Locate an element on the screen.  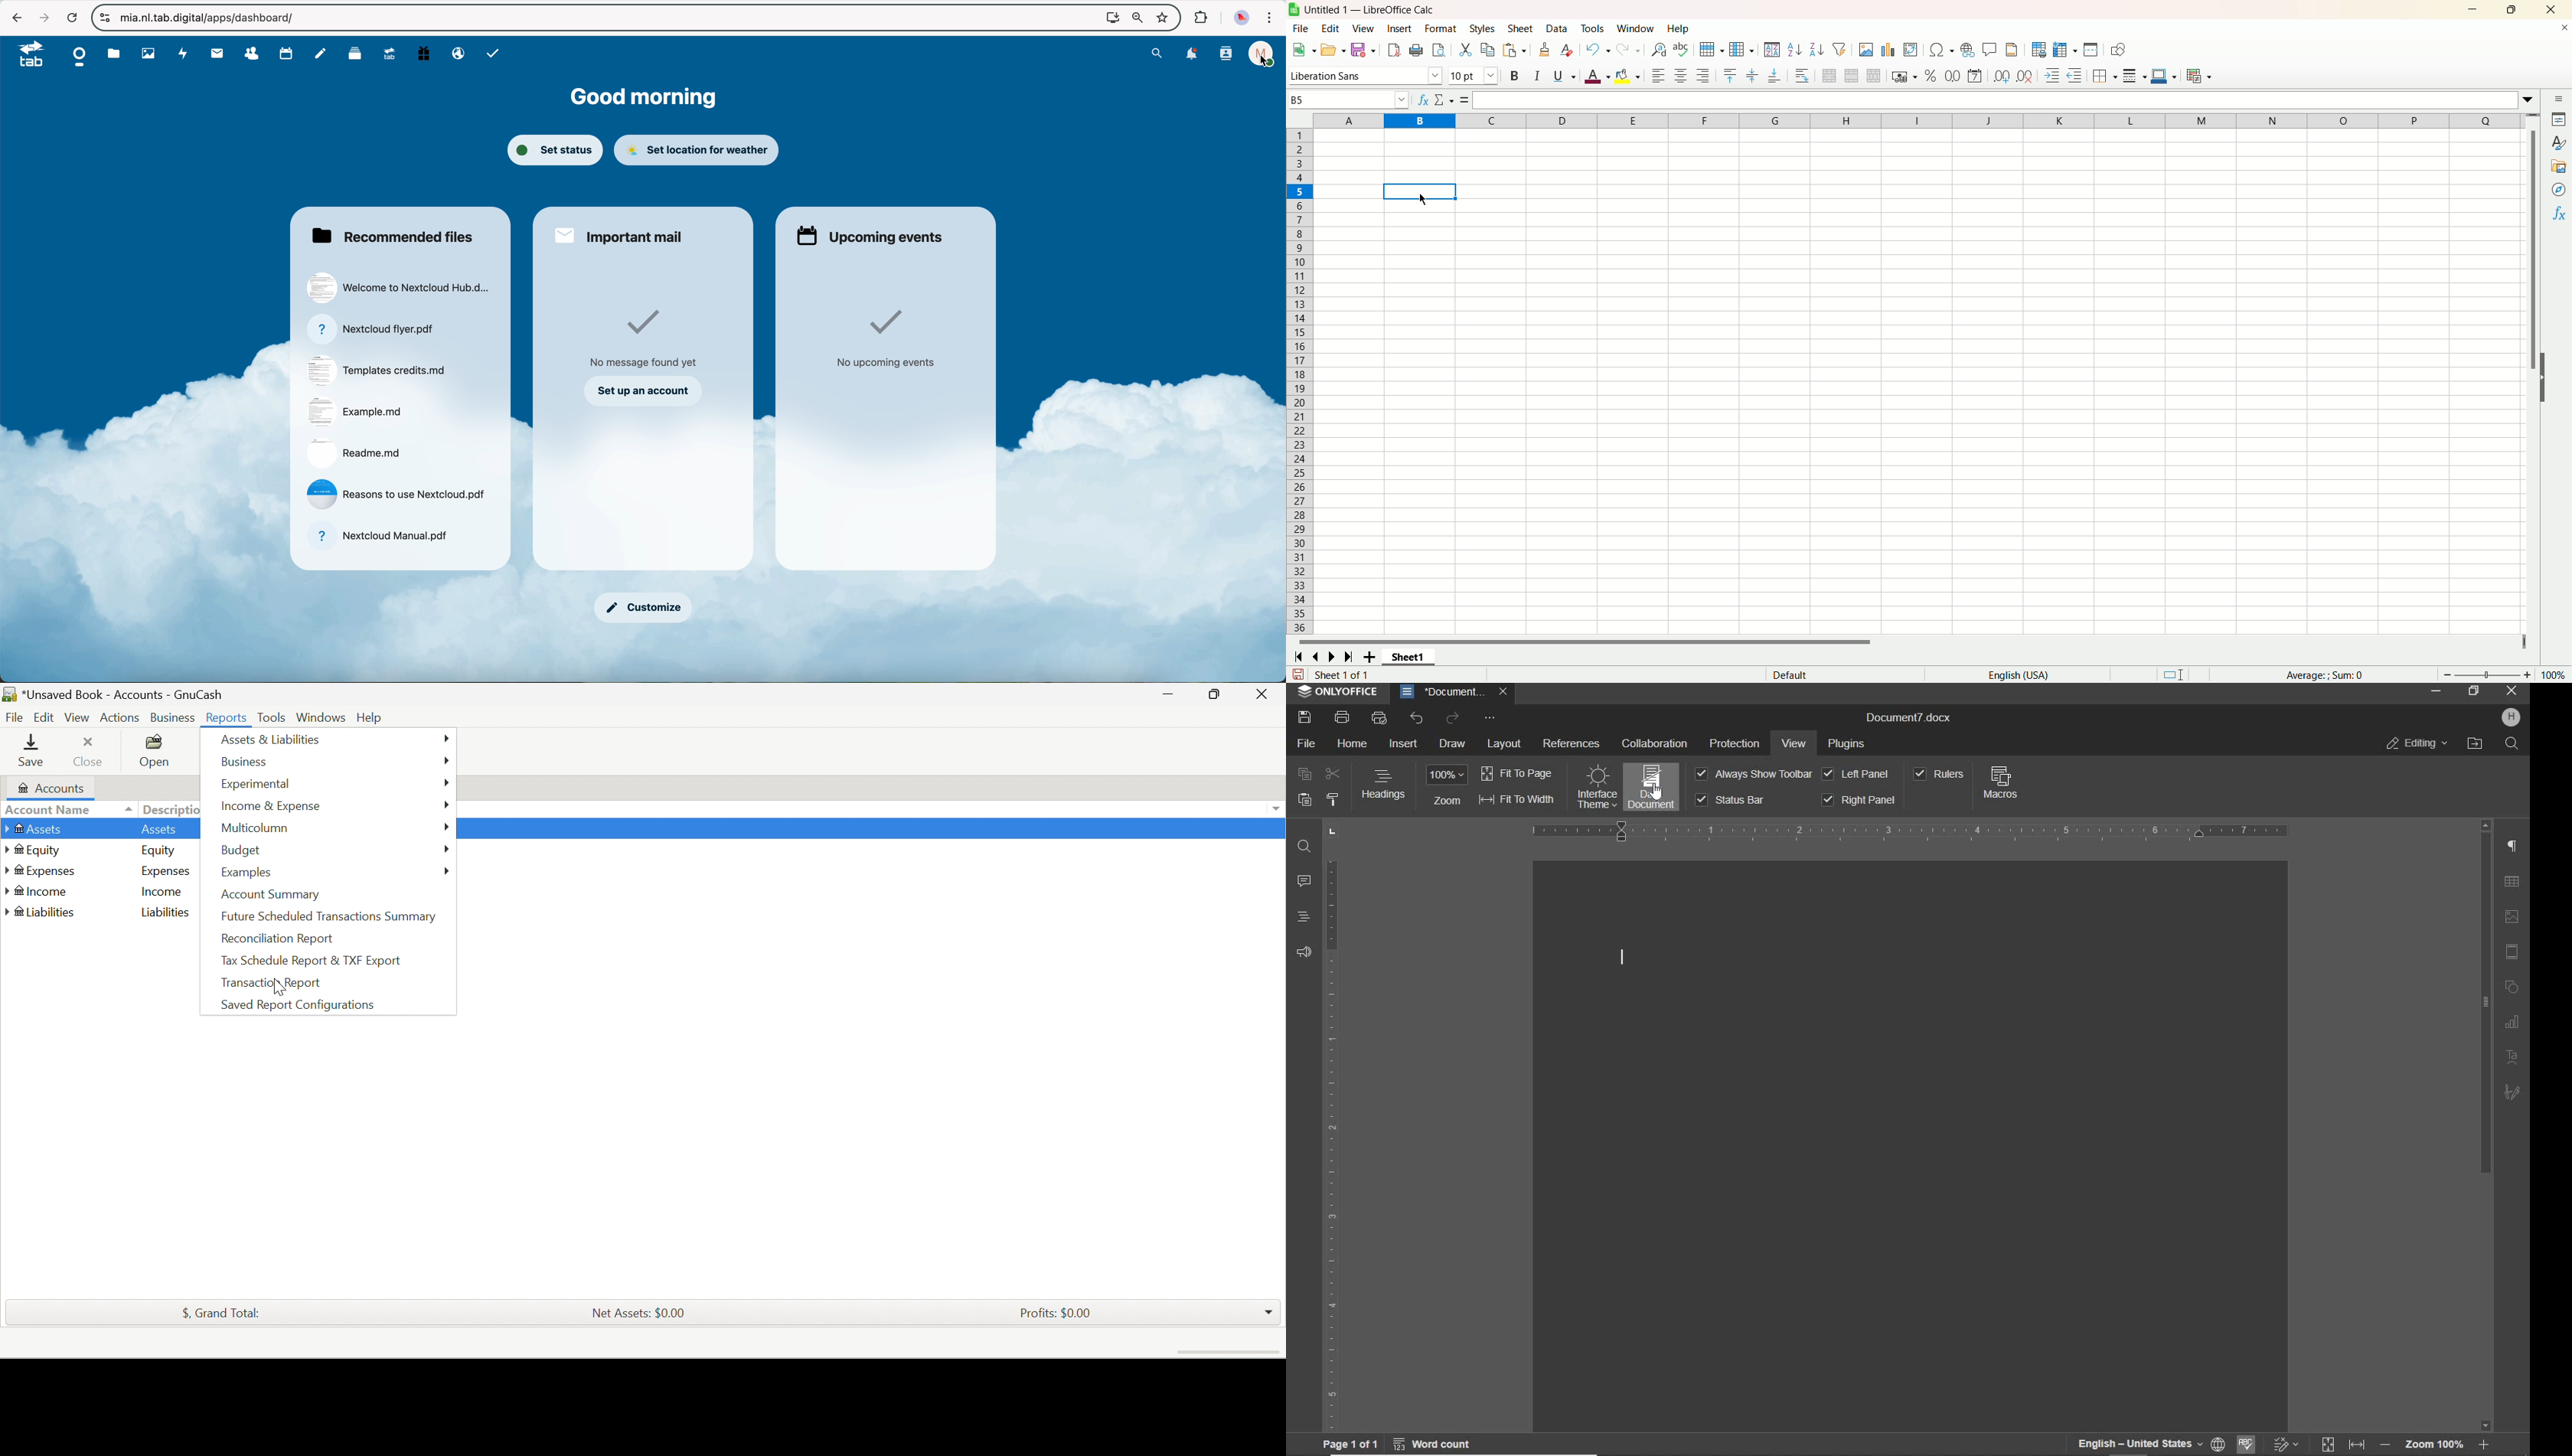
set location for weather is located at coordinates (699, 151).